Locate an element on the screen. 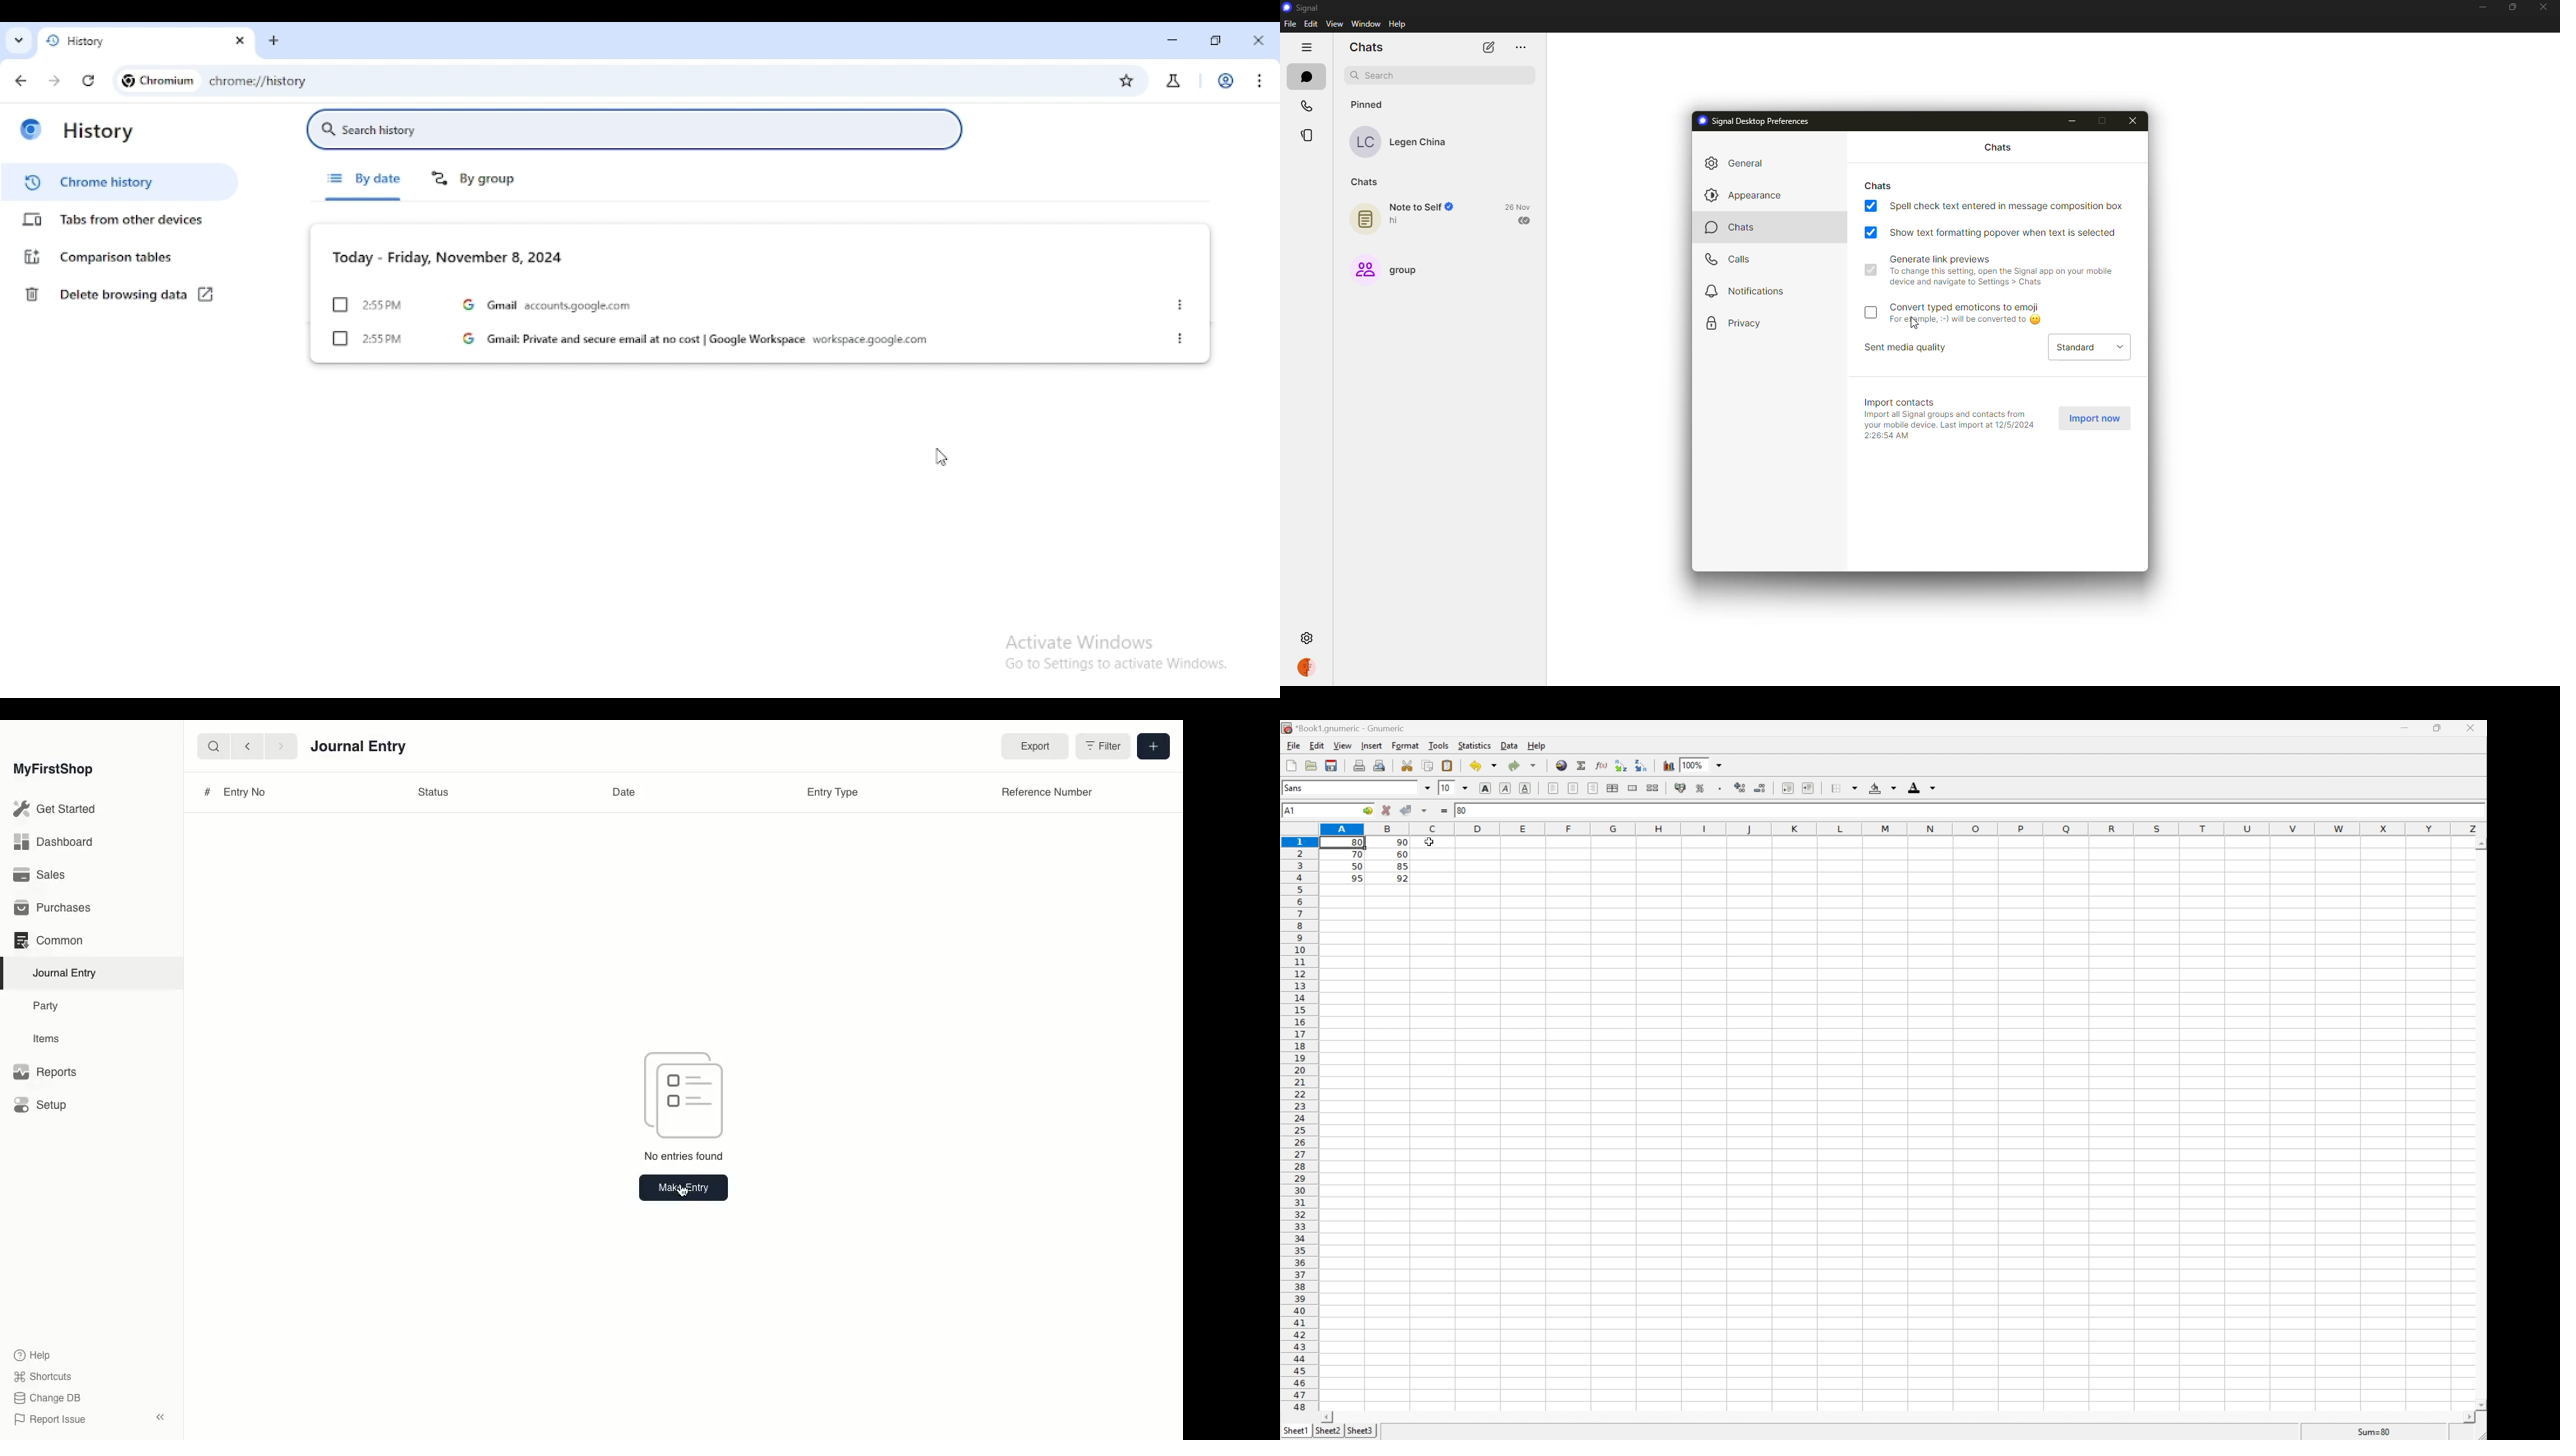 The width and height of the screenshot is (2576, 1456). close is located at coordinates (2544, 8).